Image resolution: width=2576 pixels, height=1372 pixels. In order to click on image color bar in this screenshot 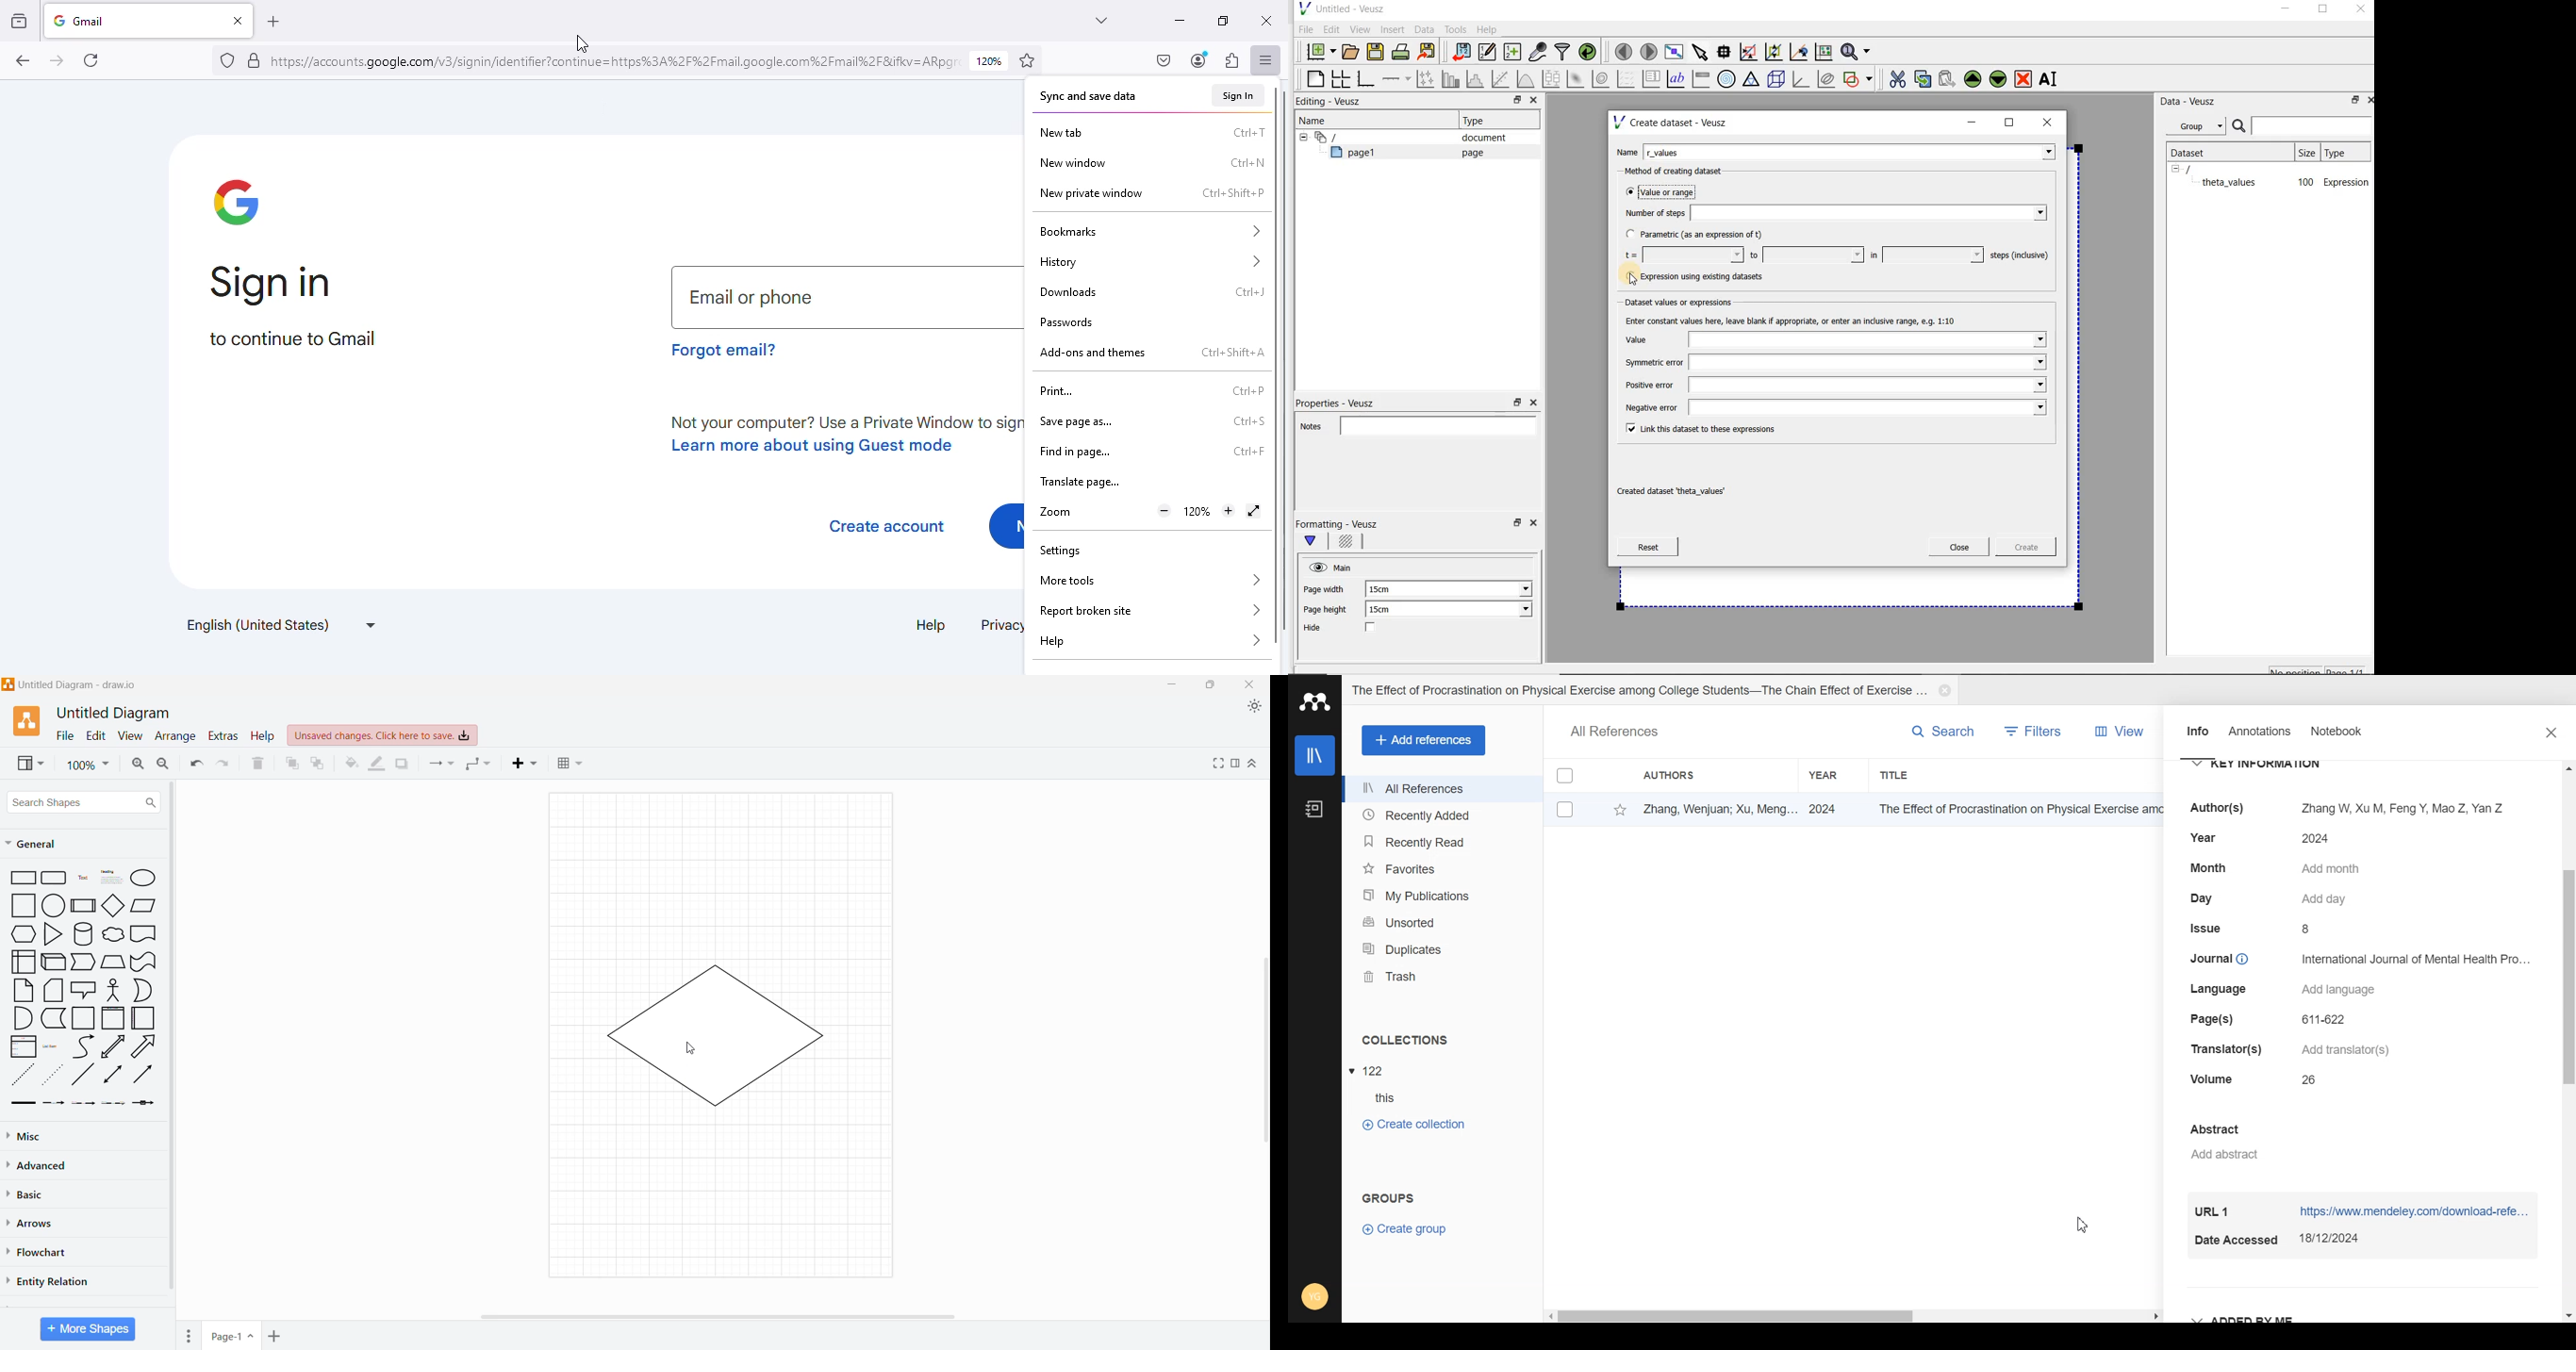, I will do `click(1701, 79)`.